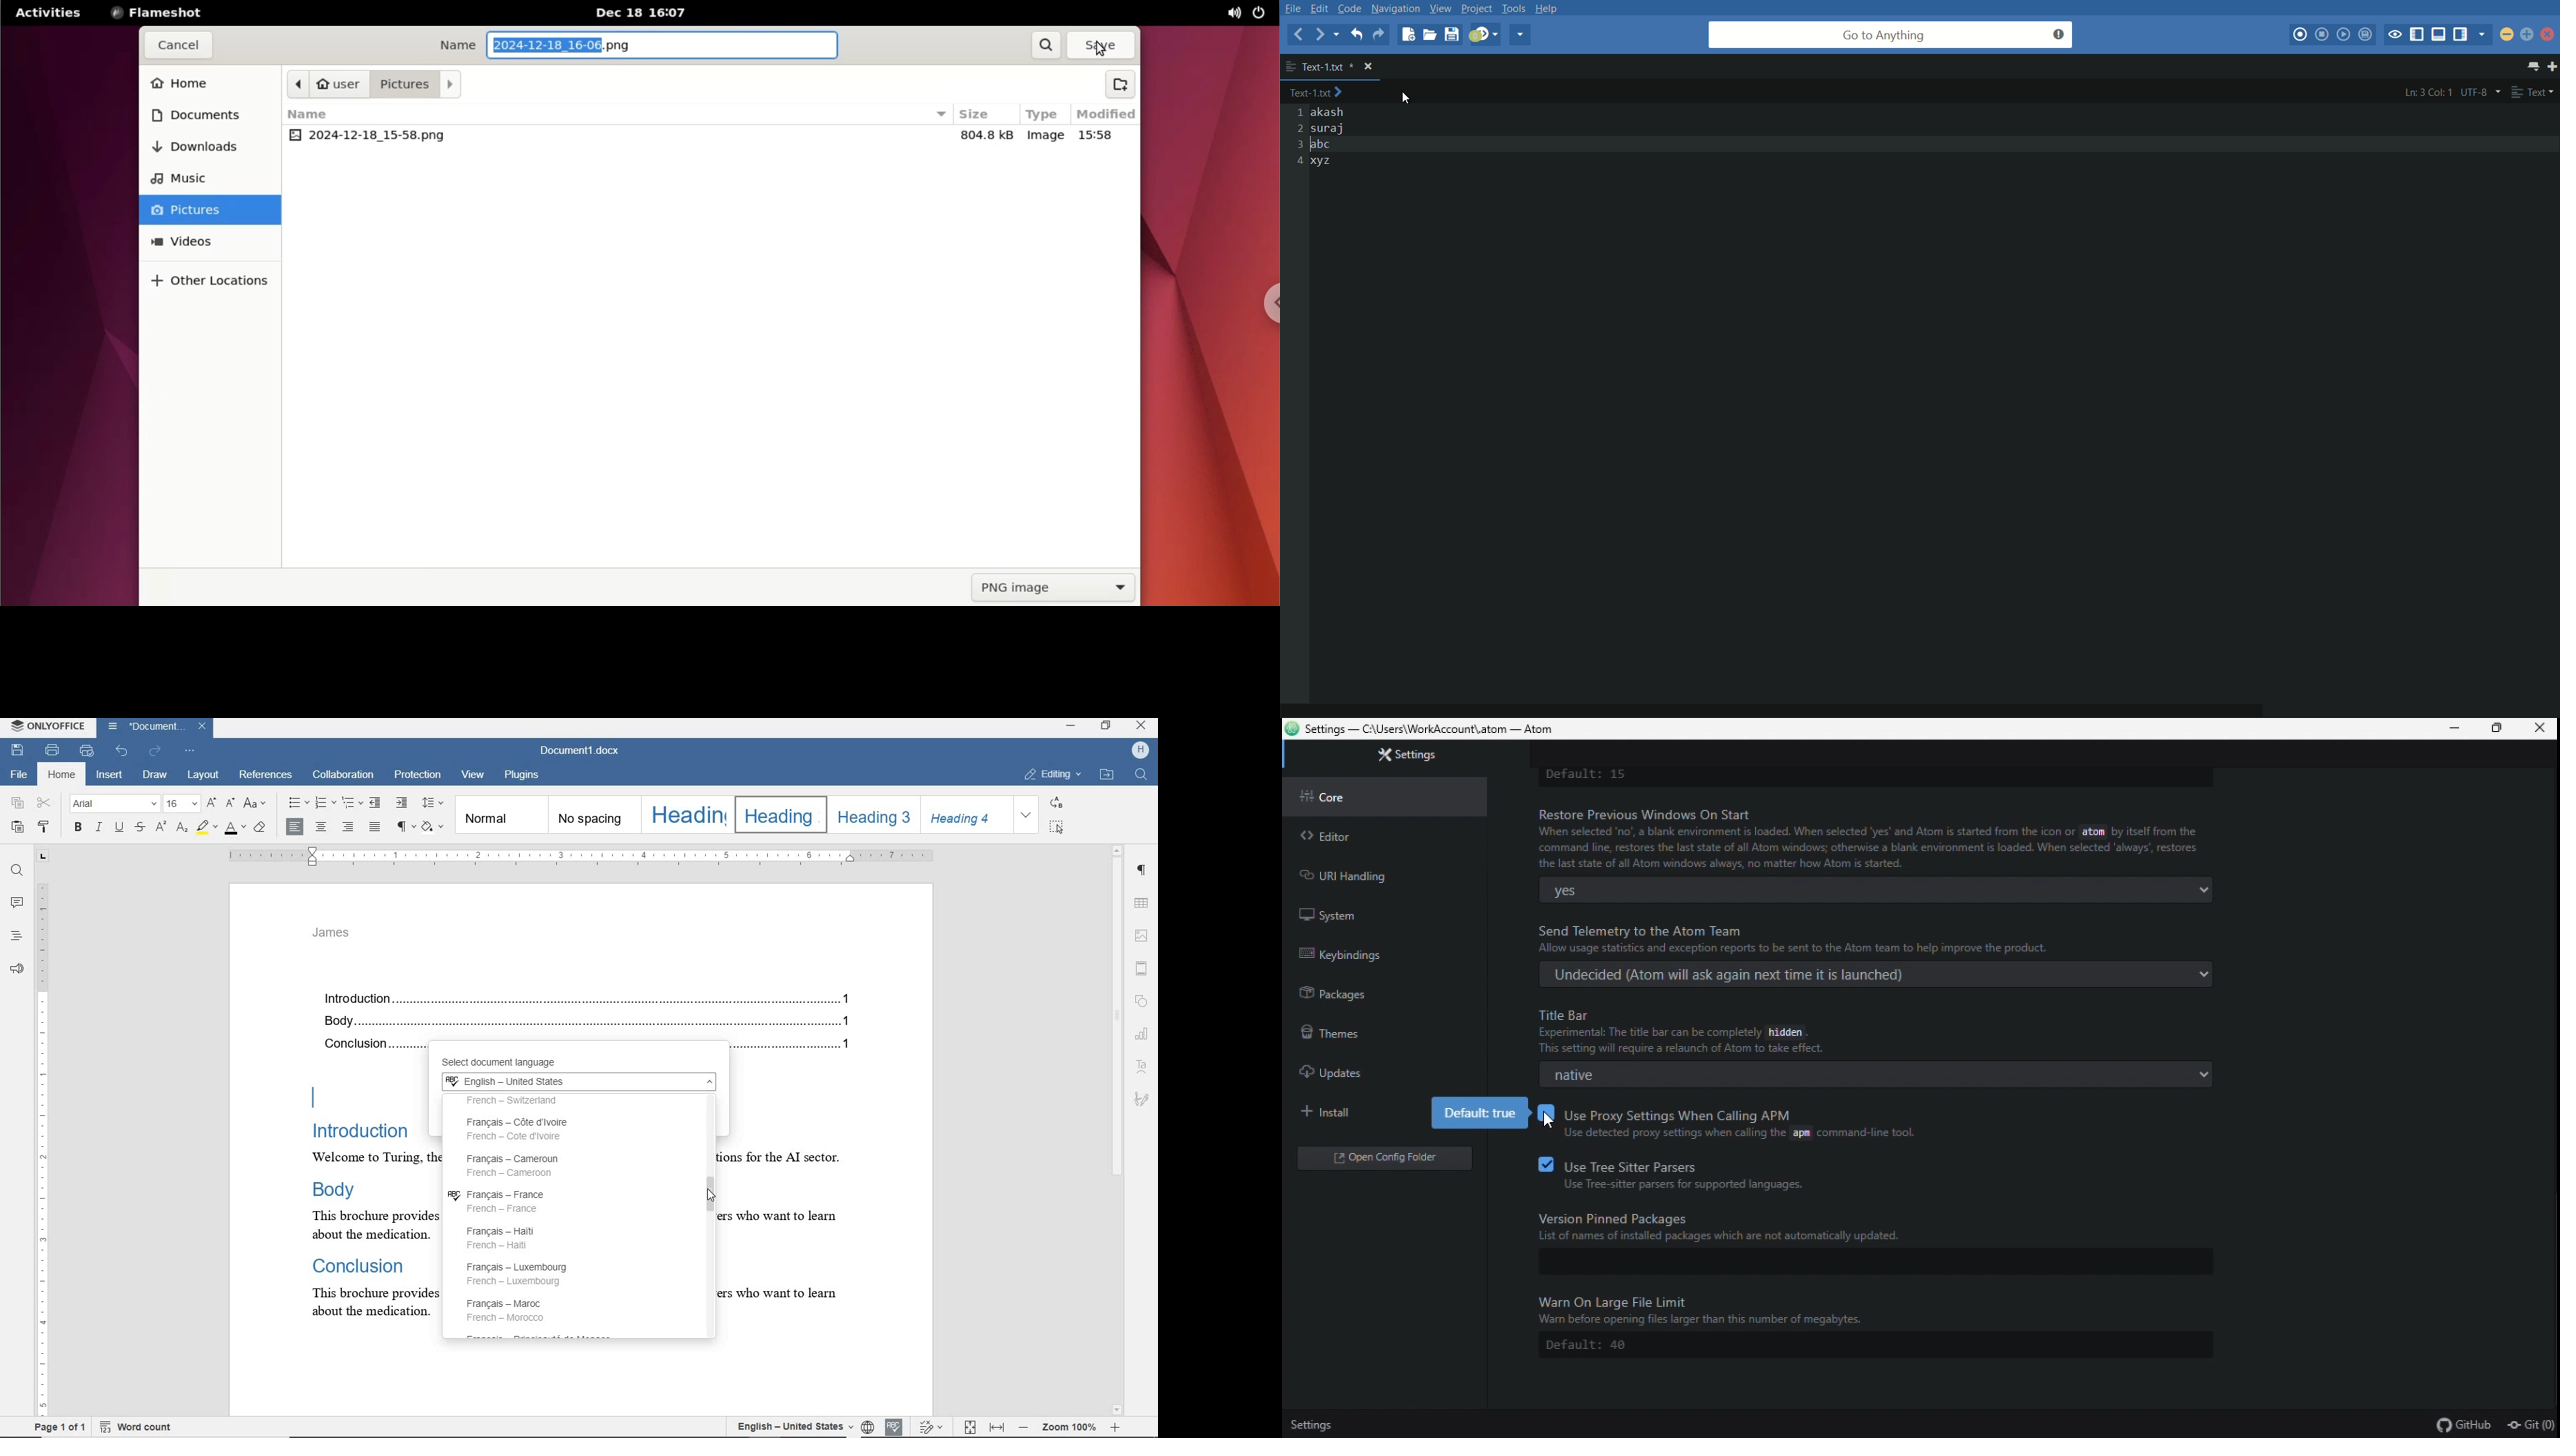 Image resolution: width=2576 pixels, height=1456 pixels. I want to click on EXPAND, so click(1028, 815).